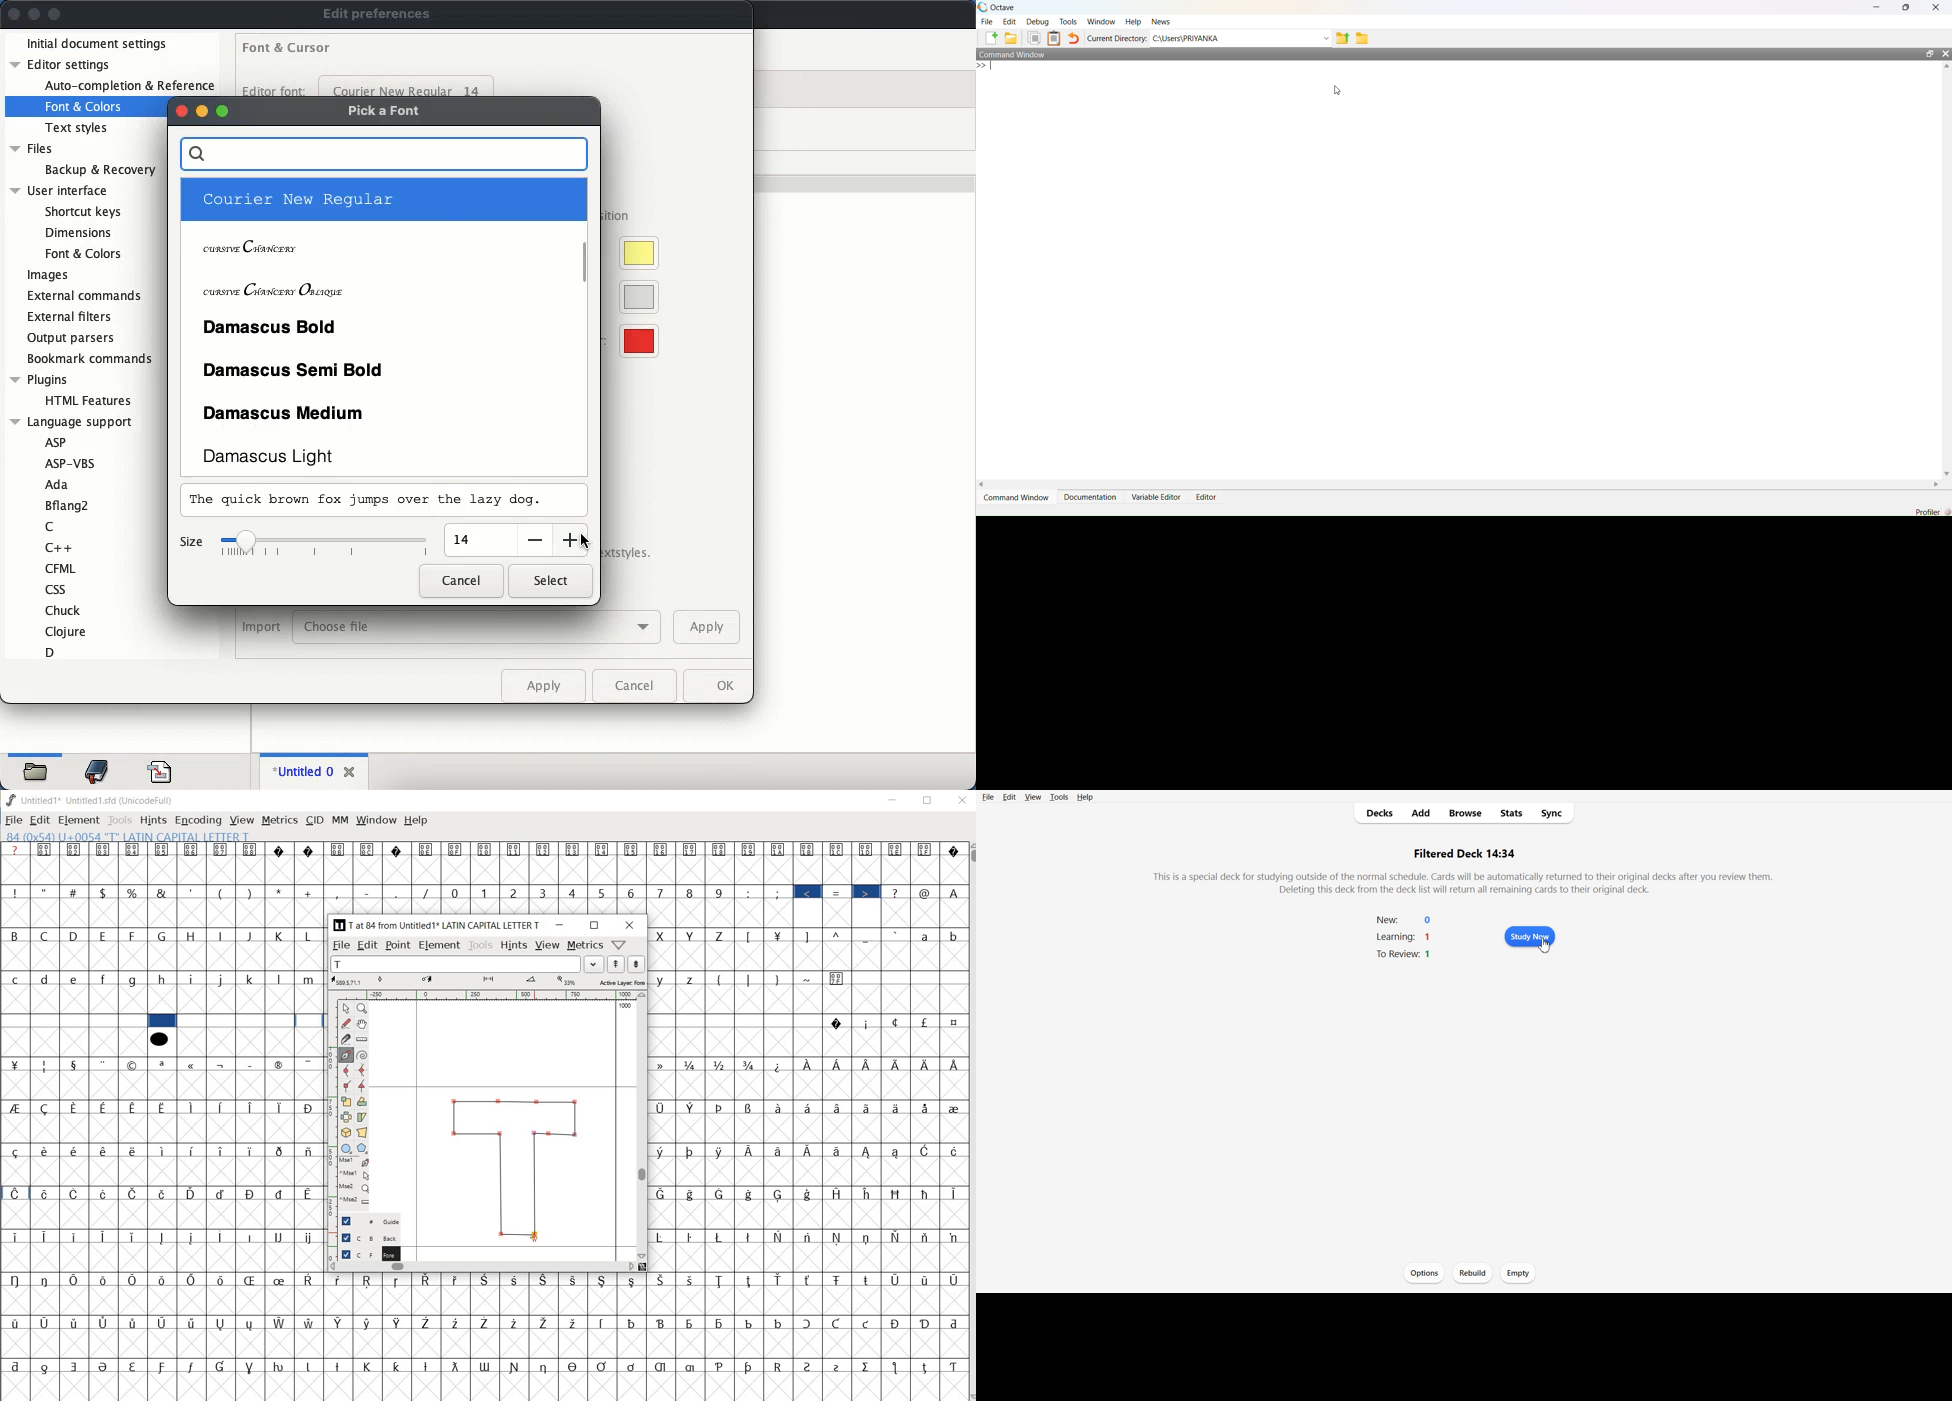 This screenshot has width=1960, height=1428. Describe the element at coordinates (486, 1280) in the screenshot. I see `Symbol` at that location.